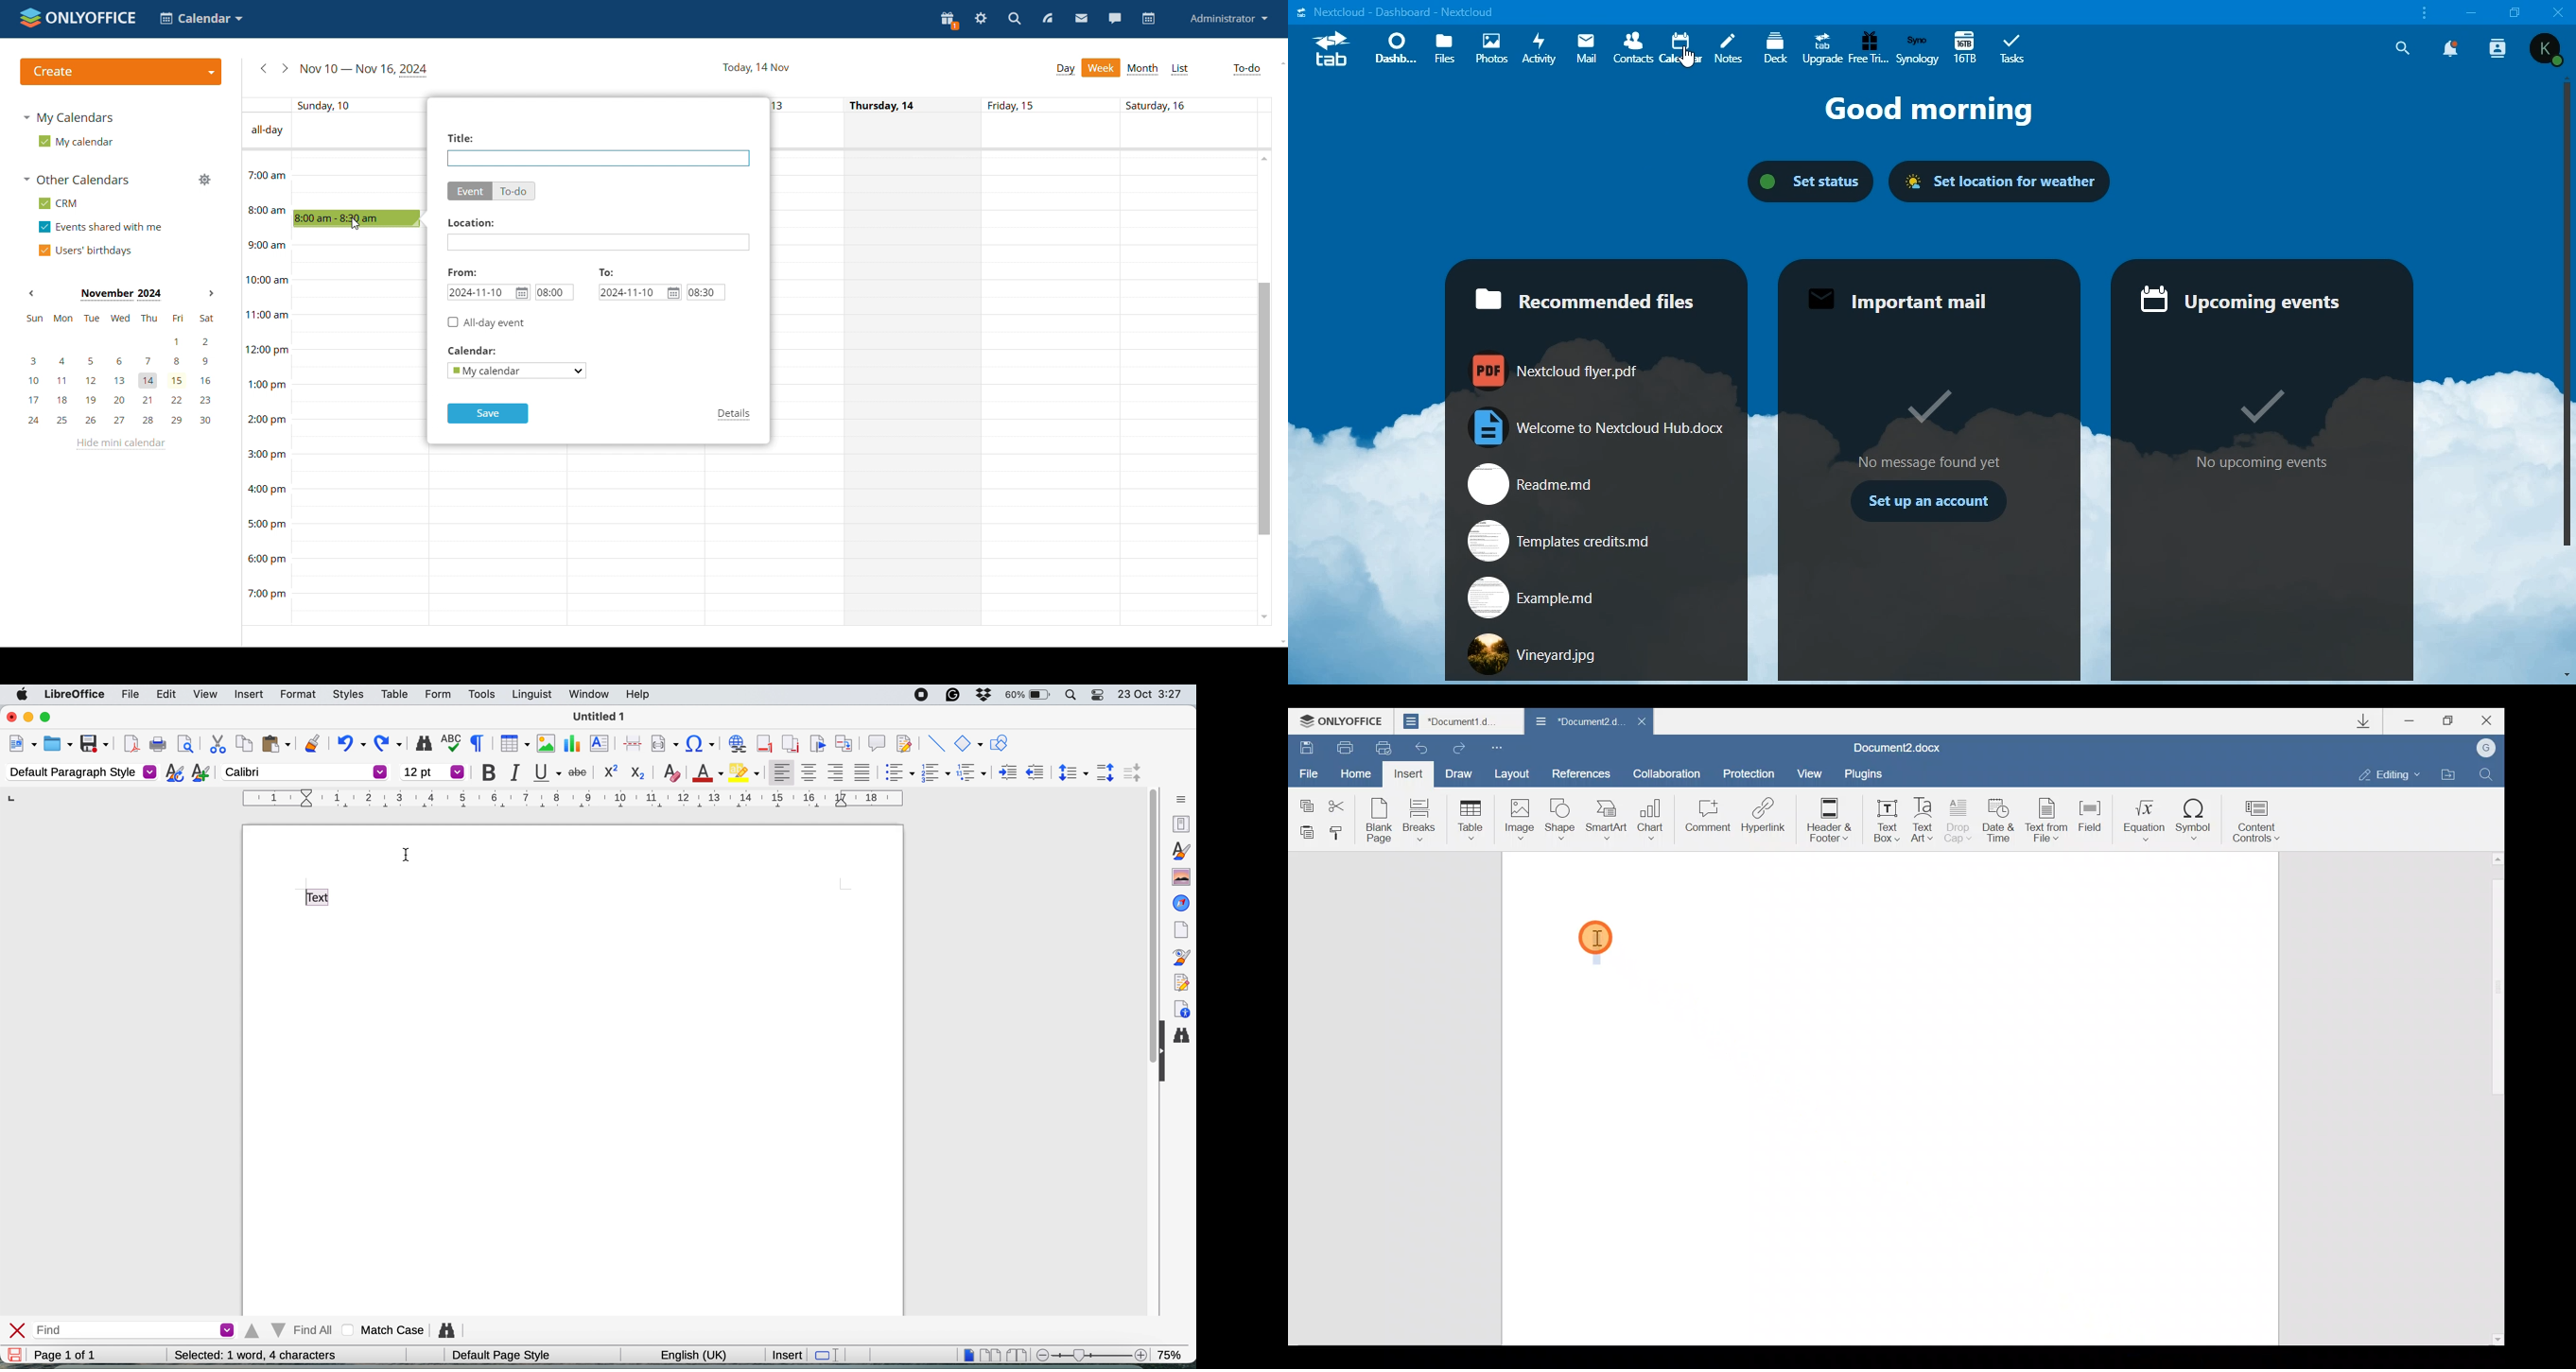 Image resolution: width=2576 pixels, height=1372 pixels. What do you see at coordinates (546, 774) in the screenshot?
I see `underline` at bounding box center [546, 774].